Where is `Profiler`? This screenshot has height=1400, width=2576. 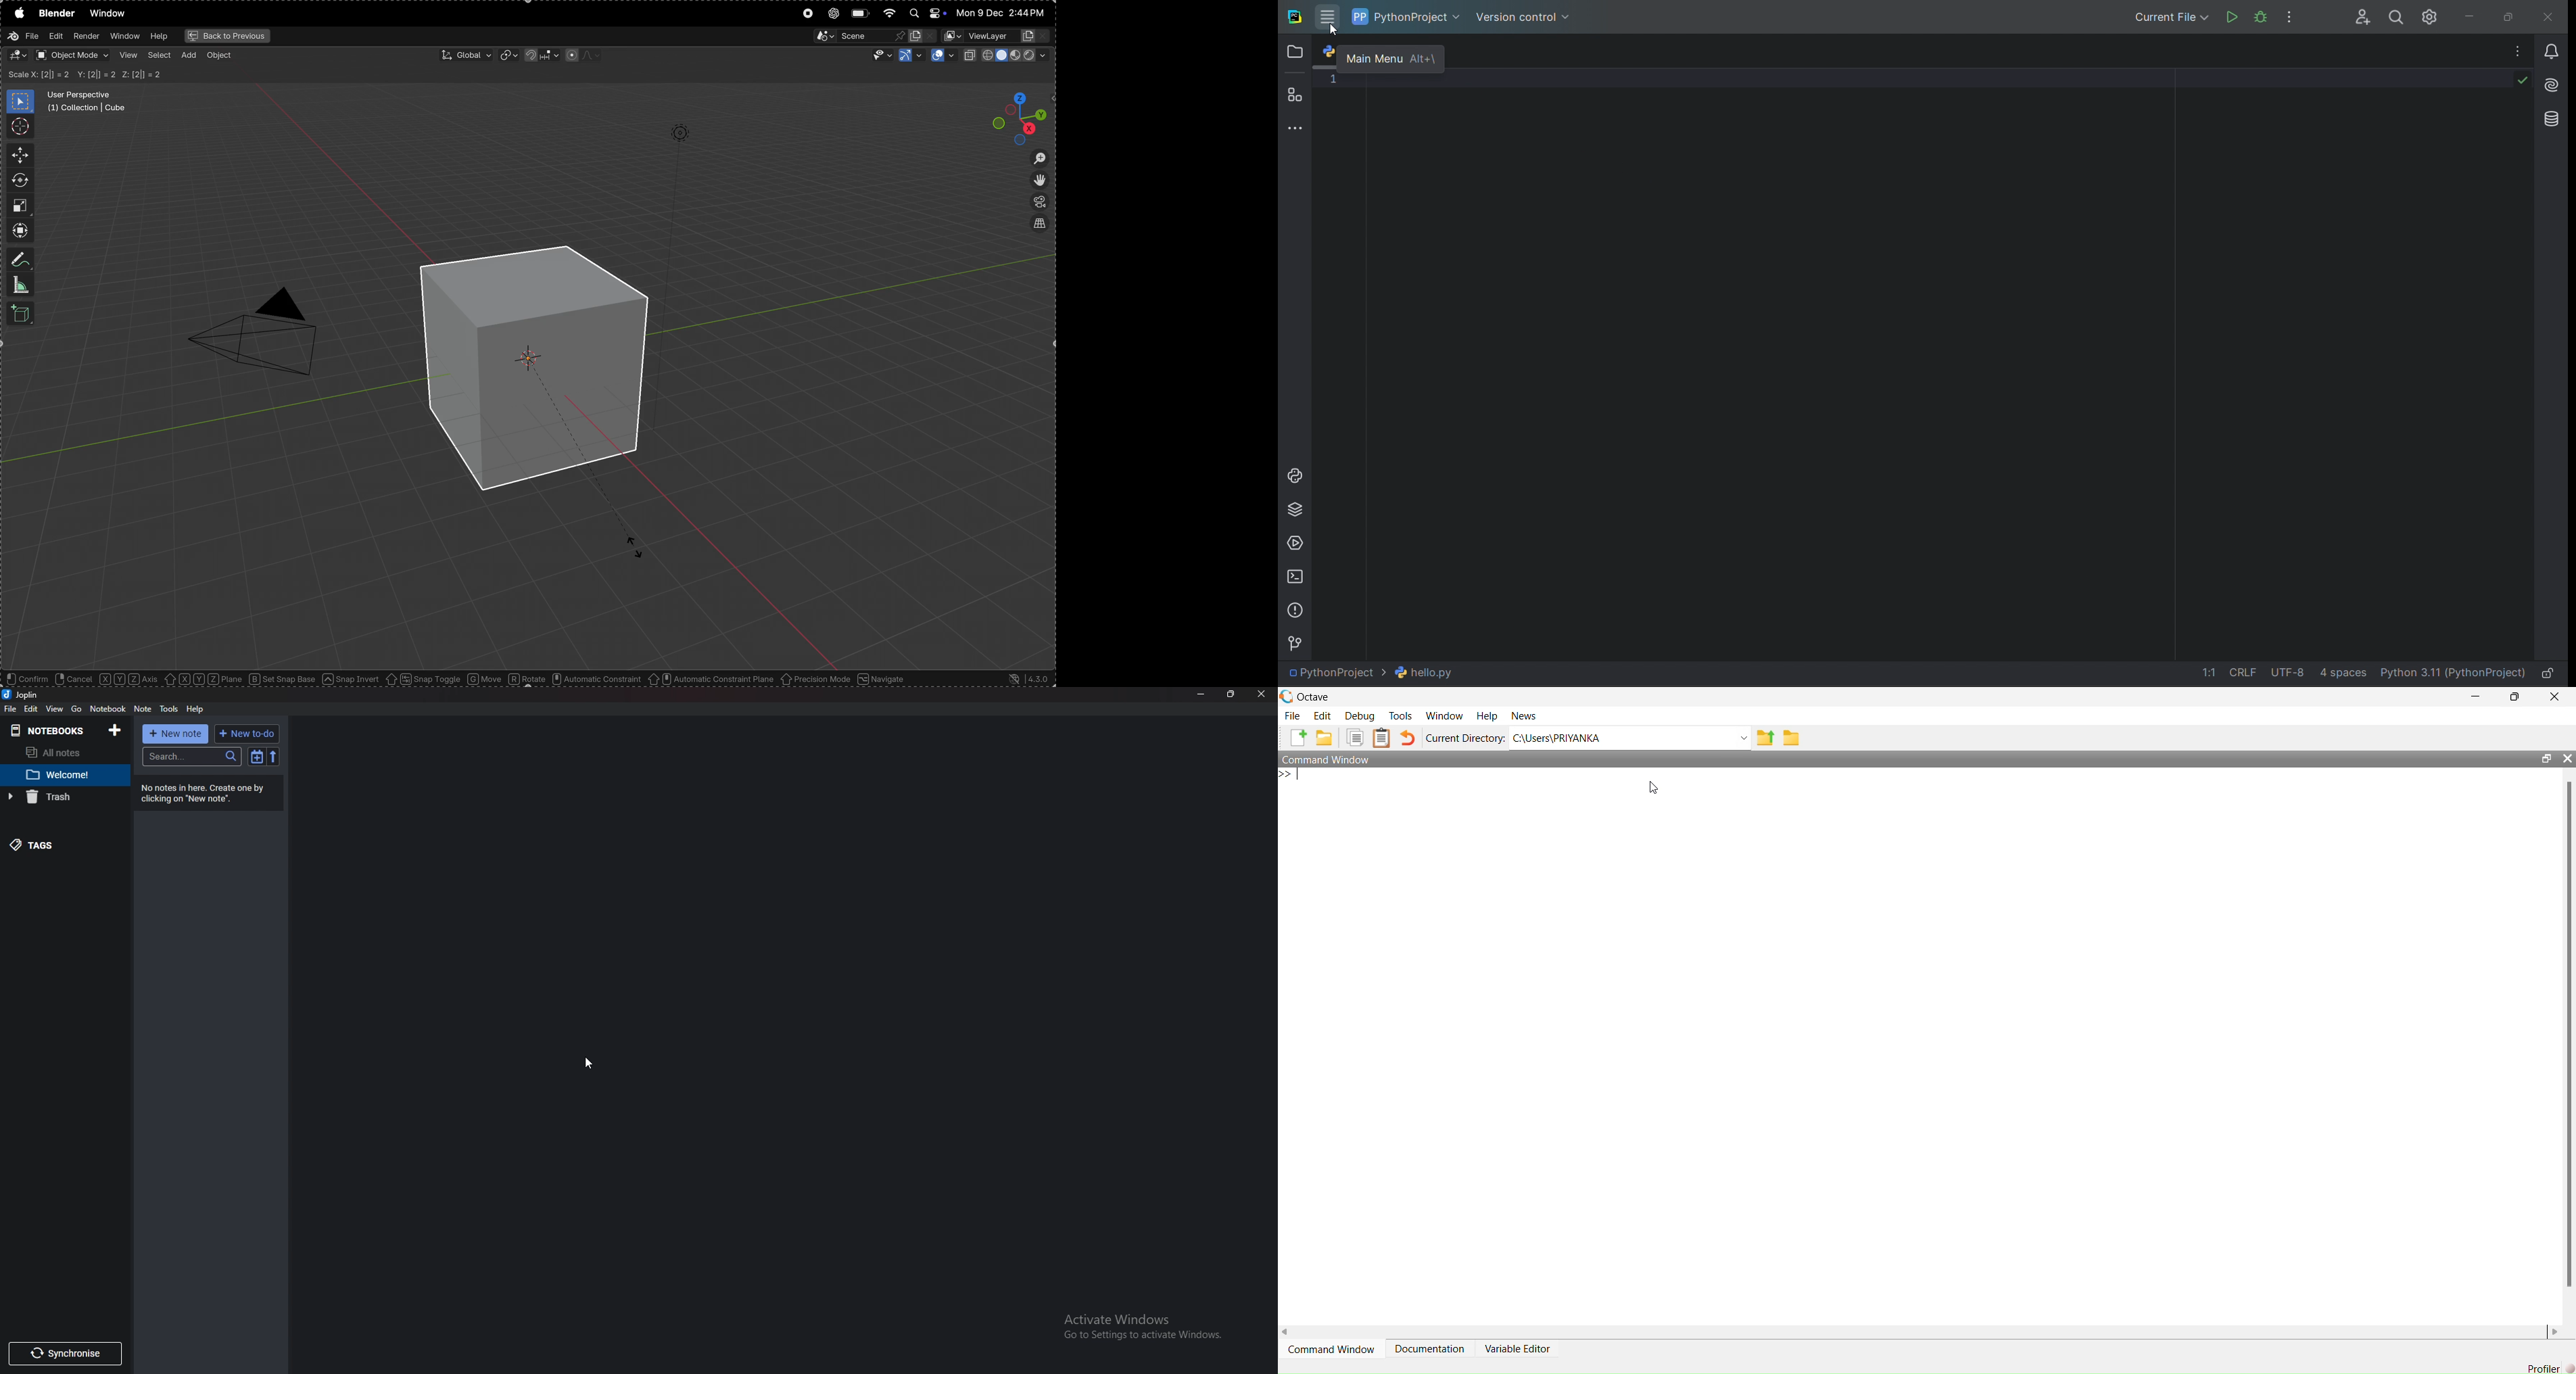 Profiler is located at coordinates (2551, 1368).